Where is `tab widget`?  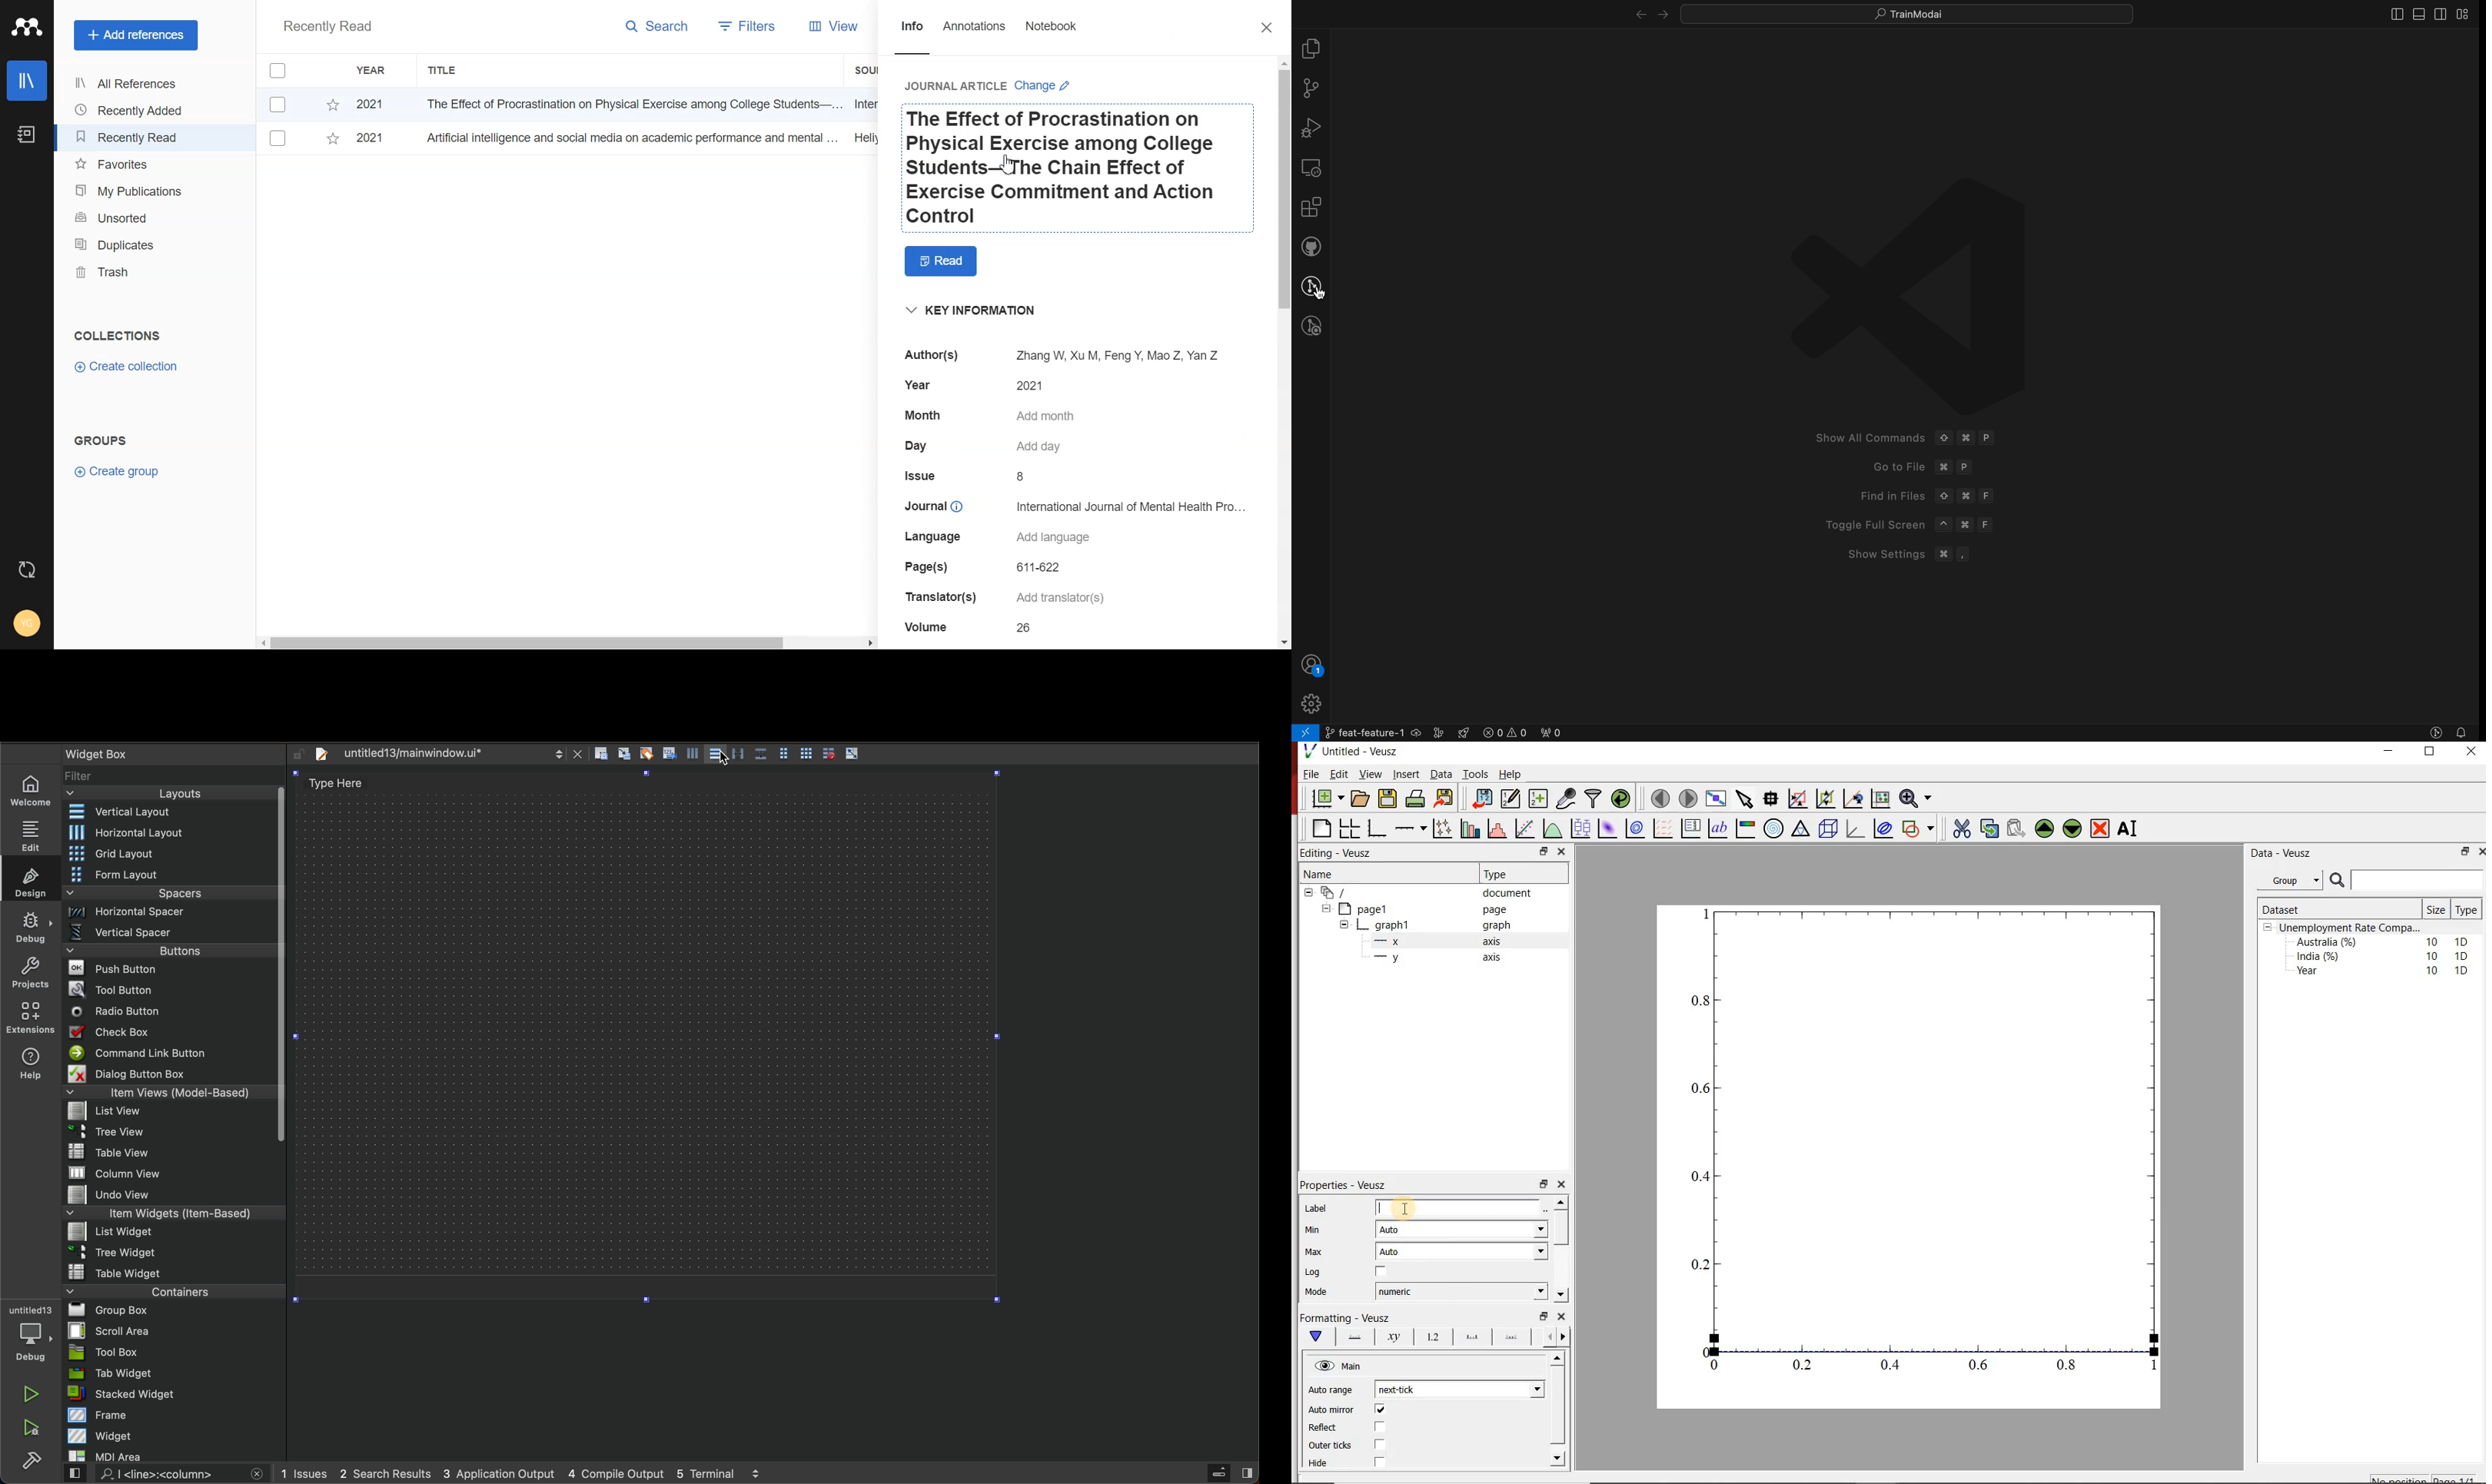 tab widget is located at coordinates (172, 1373).